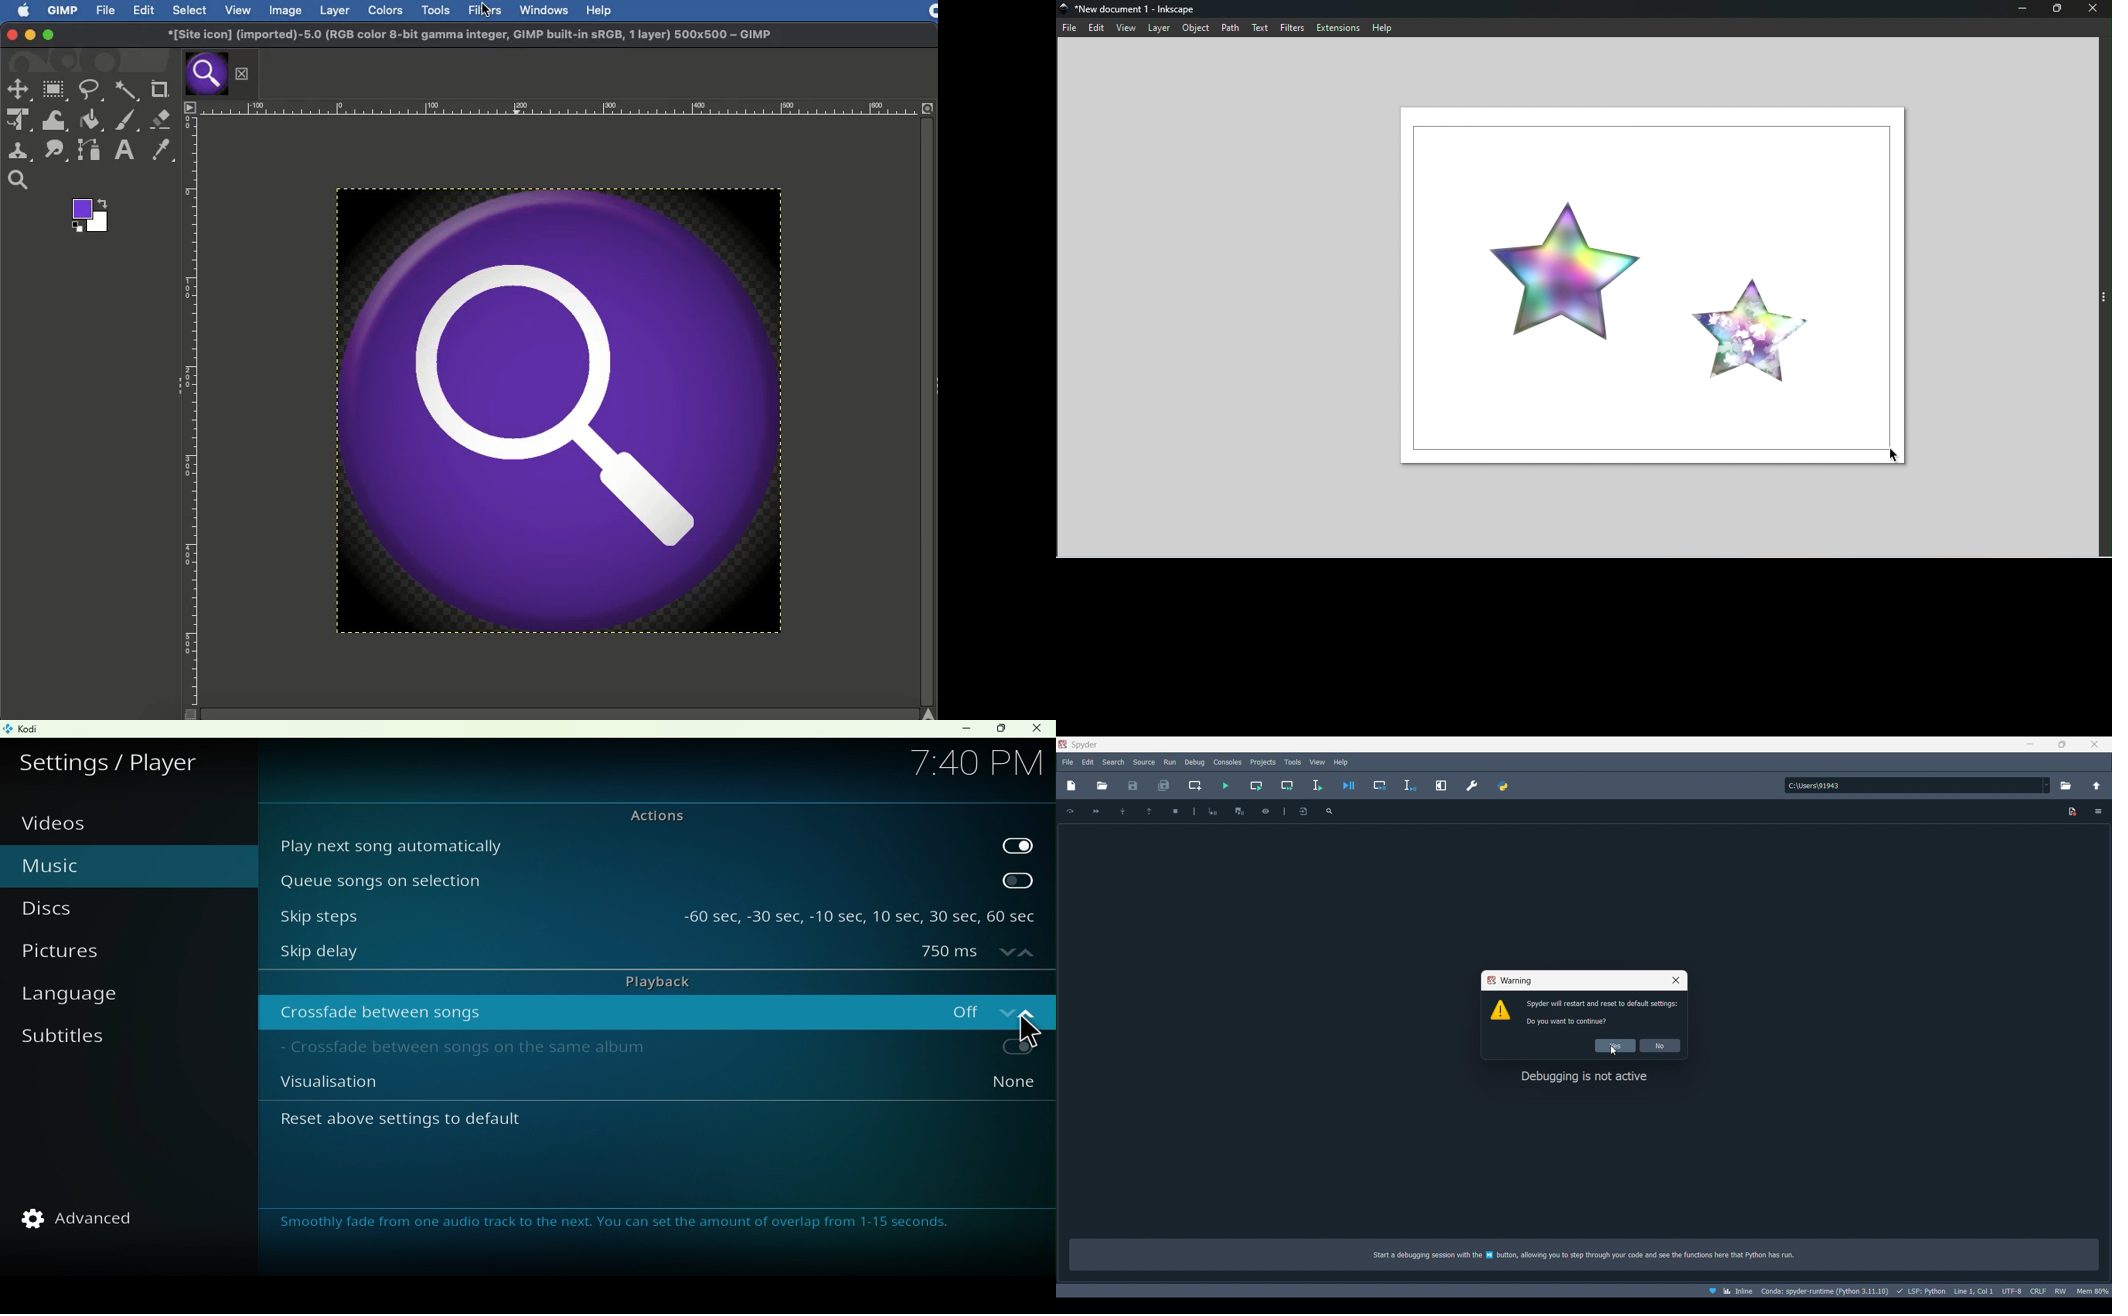  What do you see at coordinates (1441, 785) in the screenshot?
I see `Maximize current pane` at bounding box center [1441, 785].